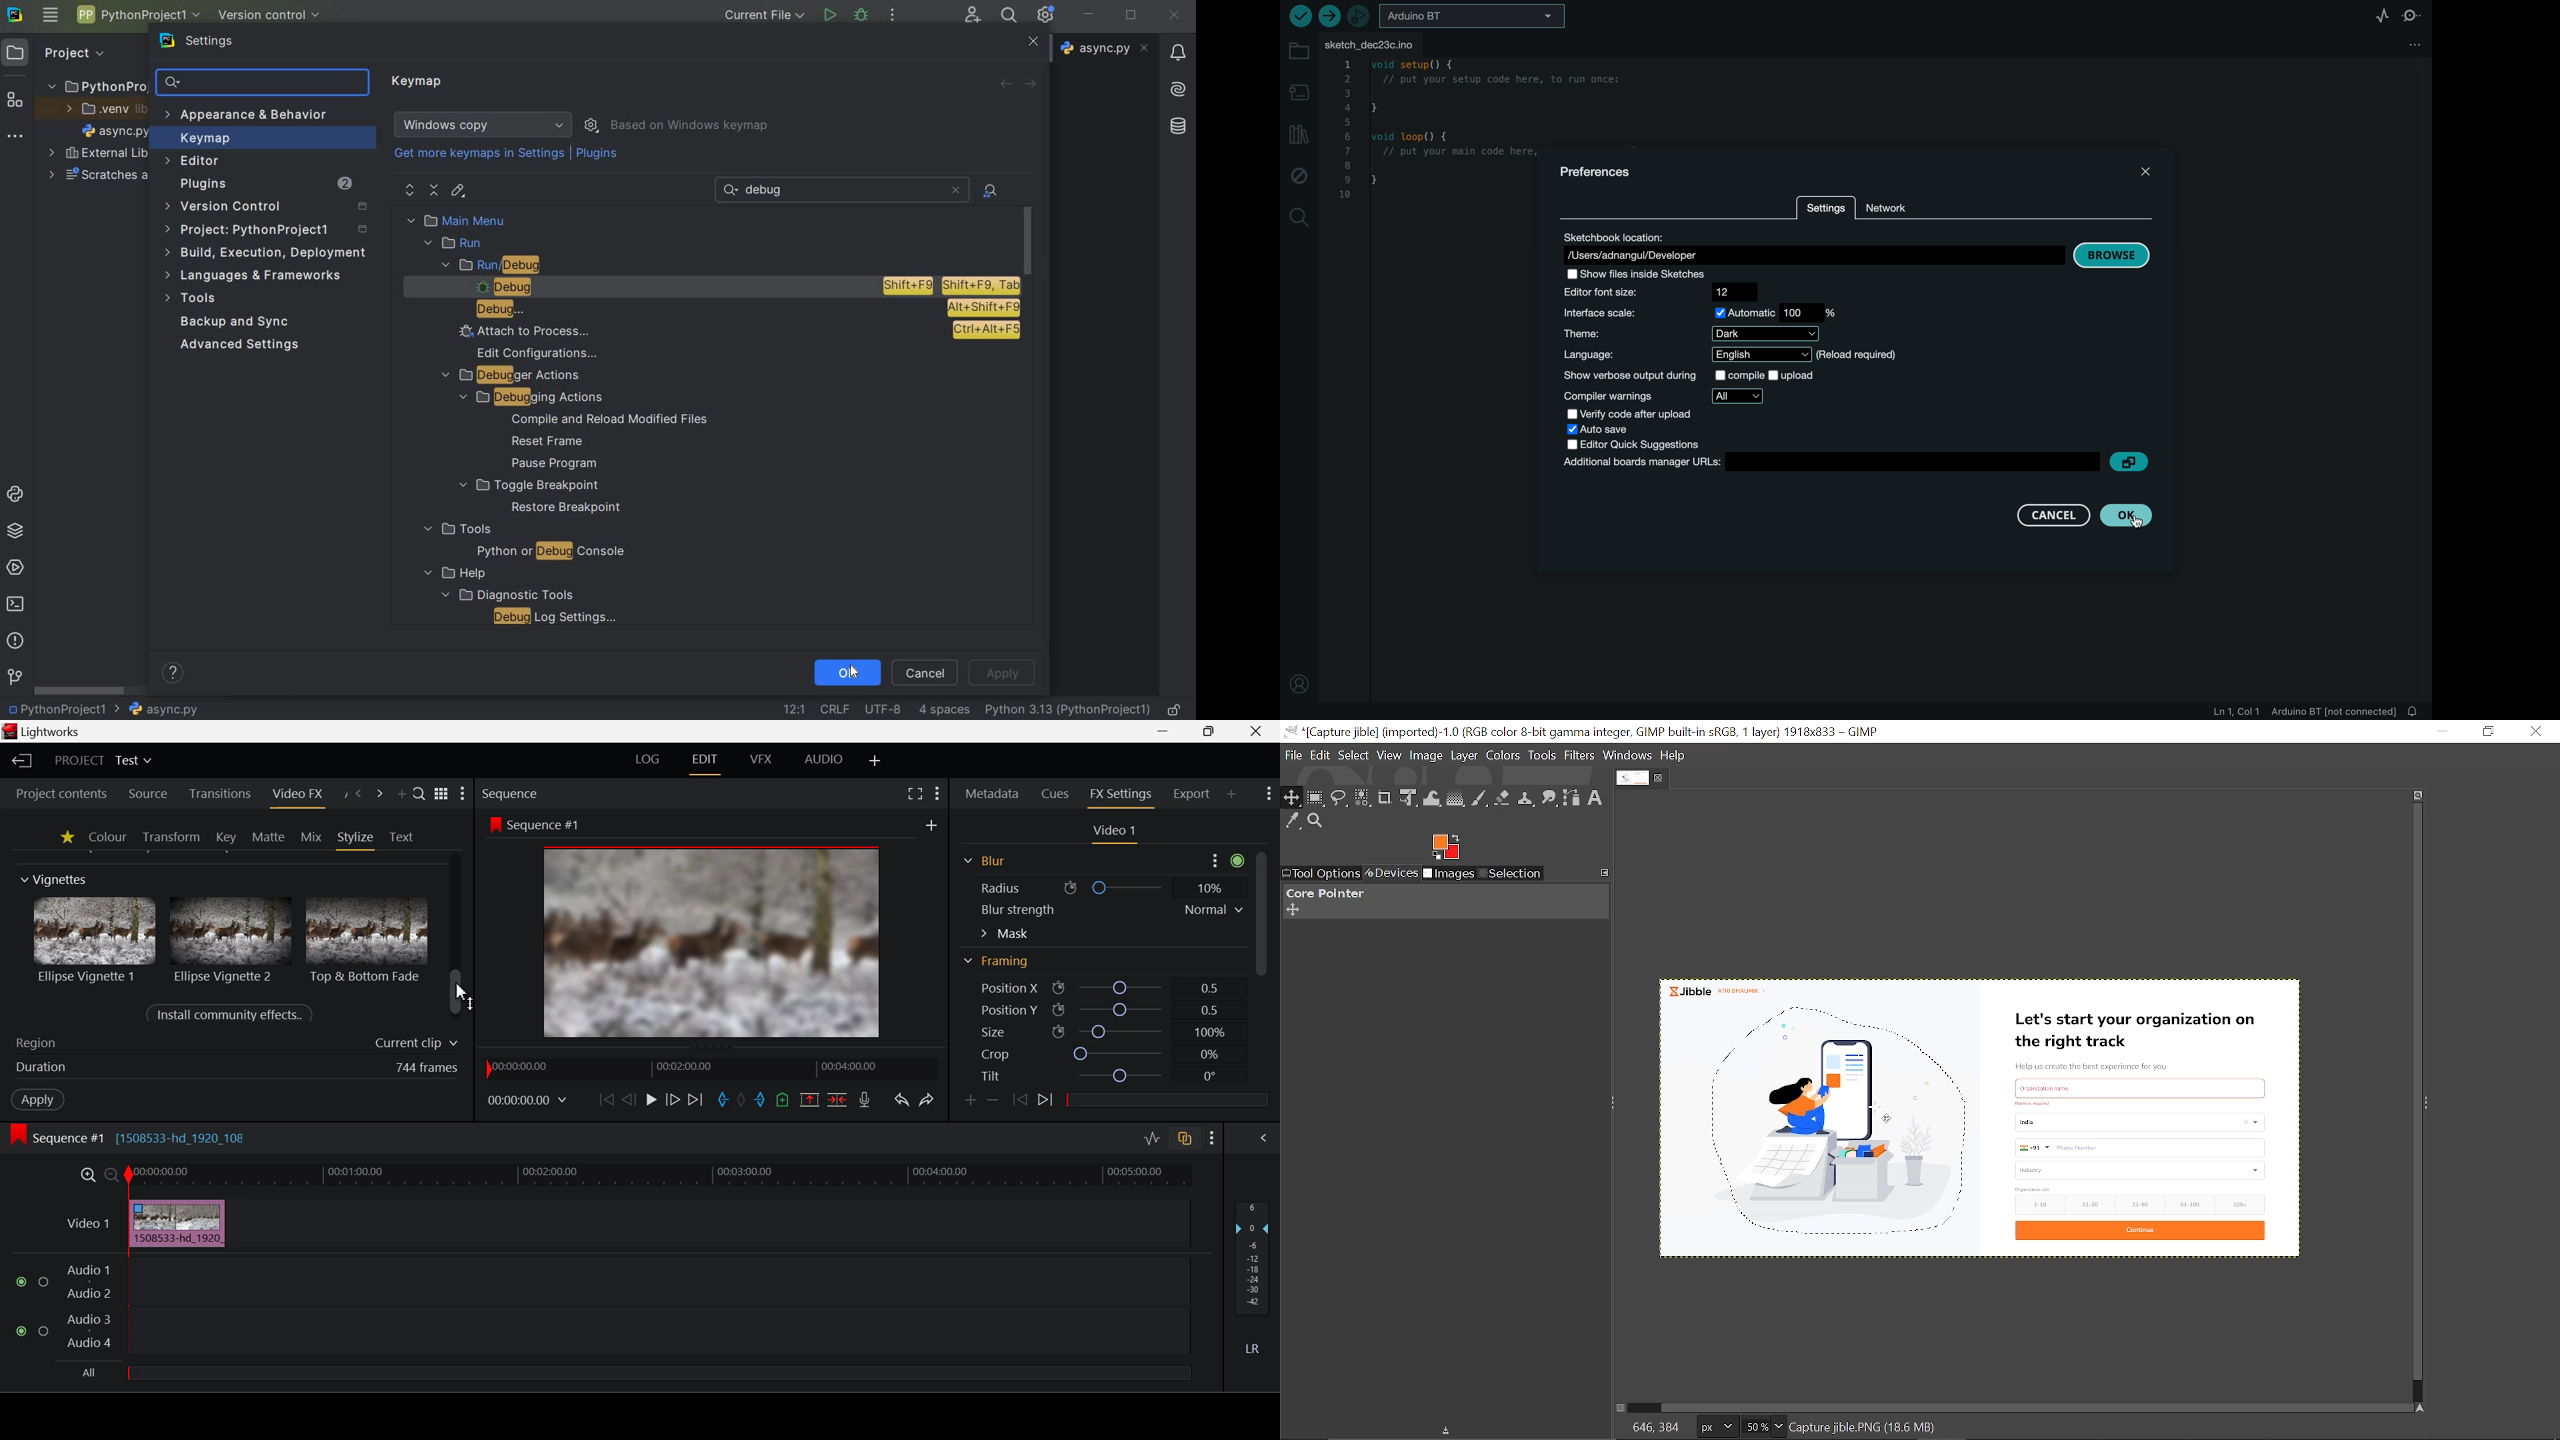 This screenshot has height=1456, width=2576. I want to click on Show Settings, so click(1212, 1136).